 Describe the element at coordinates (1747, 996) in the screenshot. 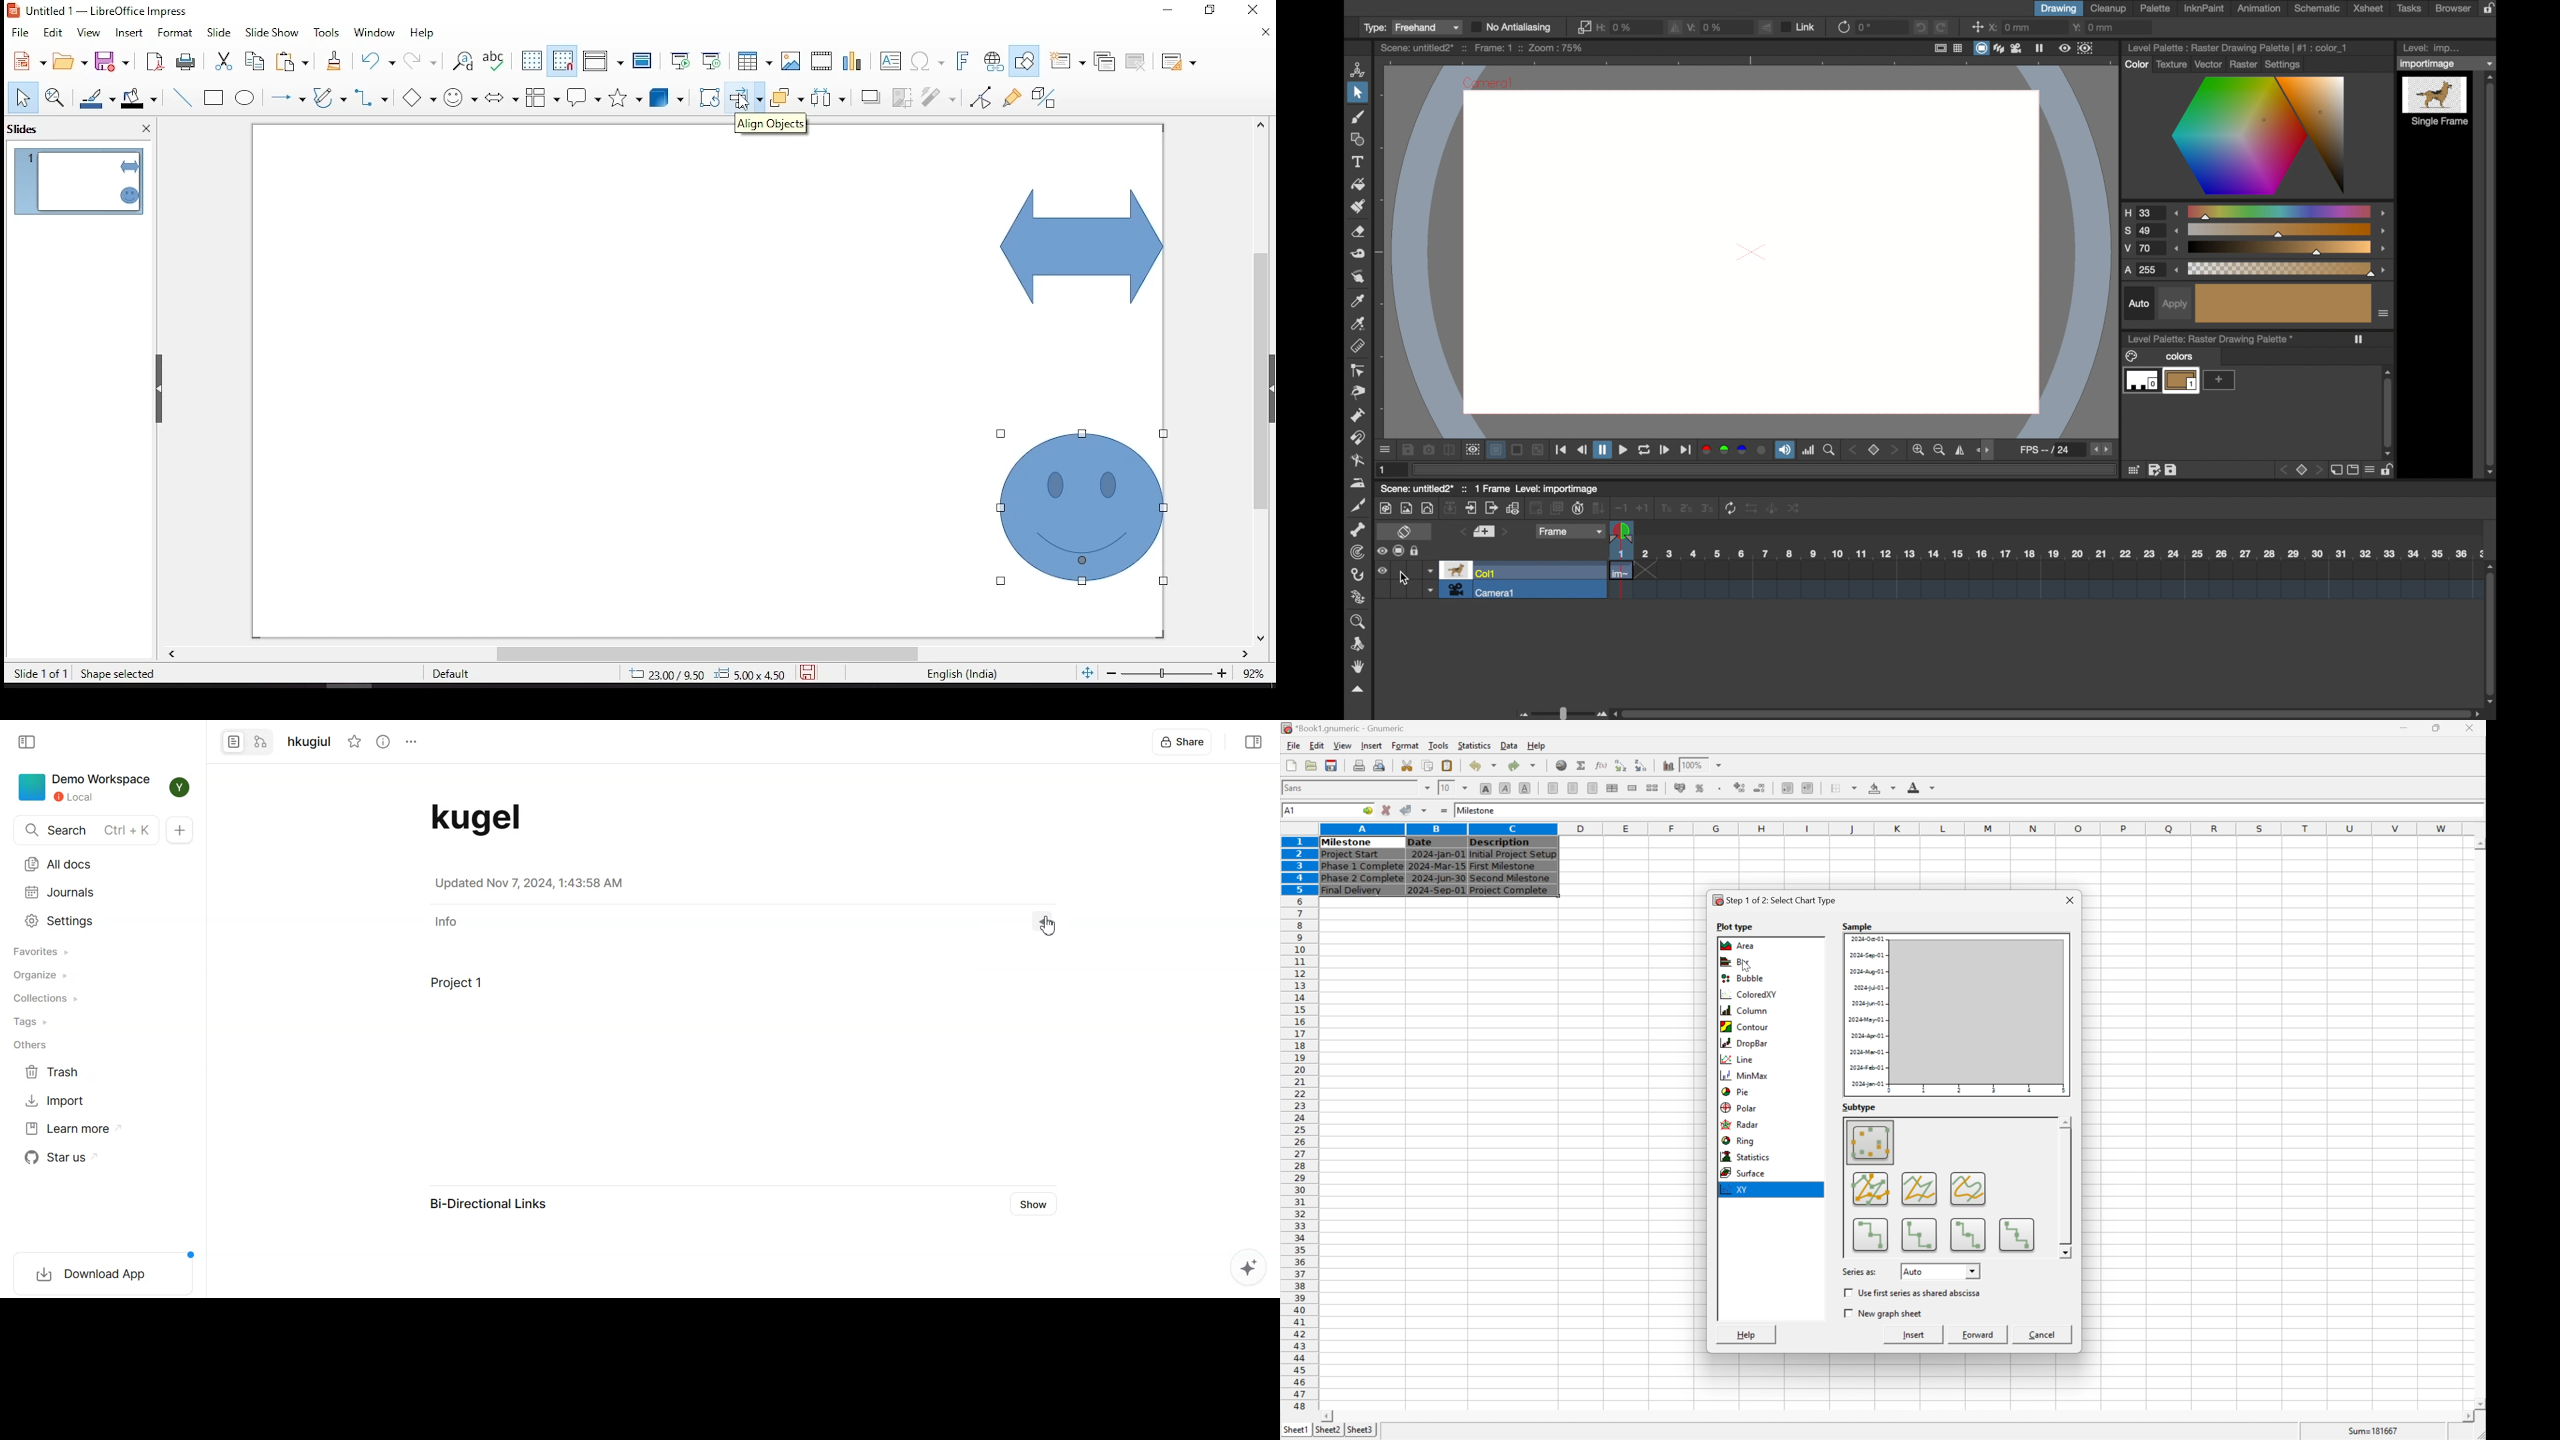

I see `coloredxy` at that location.